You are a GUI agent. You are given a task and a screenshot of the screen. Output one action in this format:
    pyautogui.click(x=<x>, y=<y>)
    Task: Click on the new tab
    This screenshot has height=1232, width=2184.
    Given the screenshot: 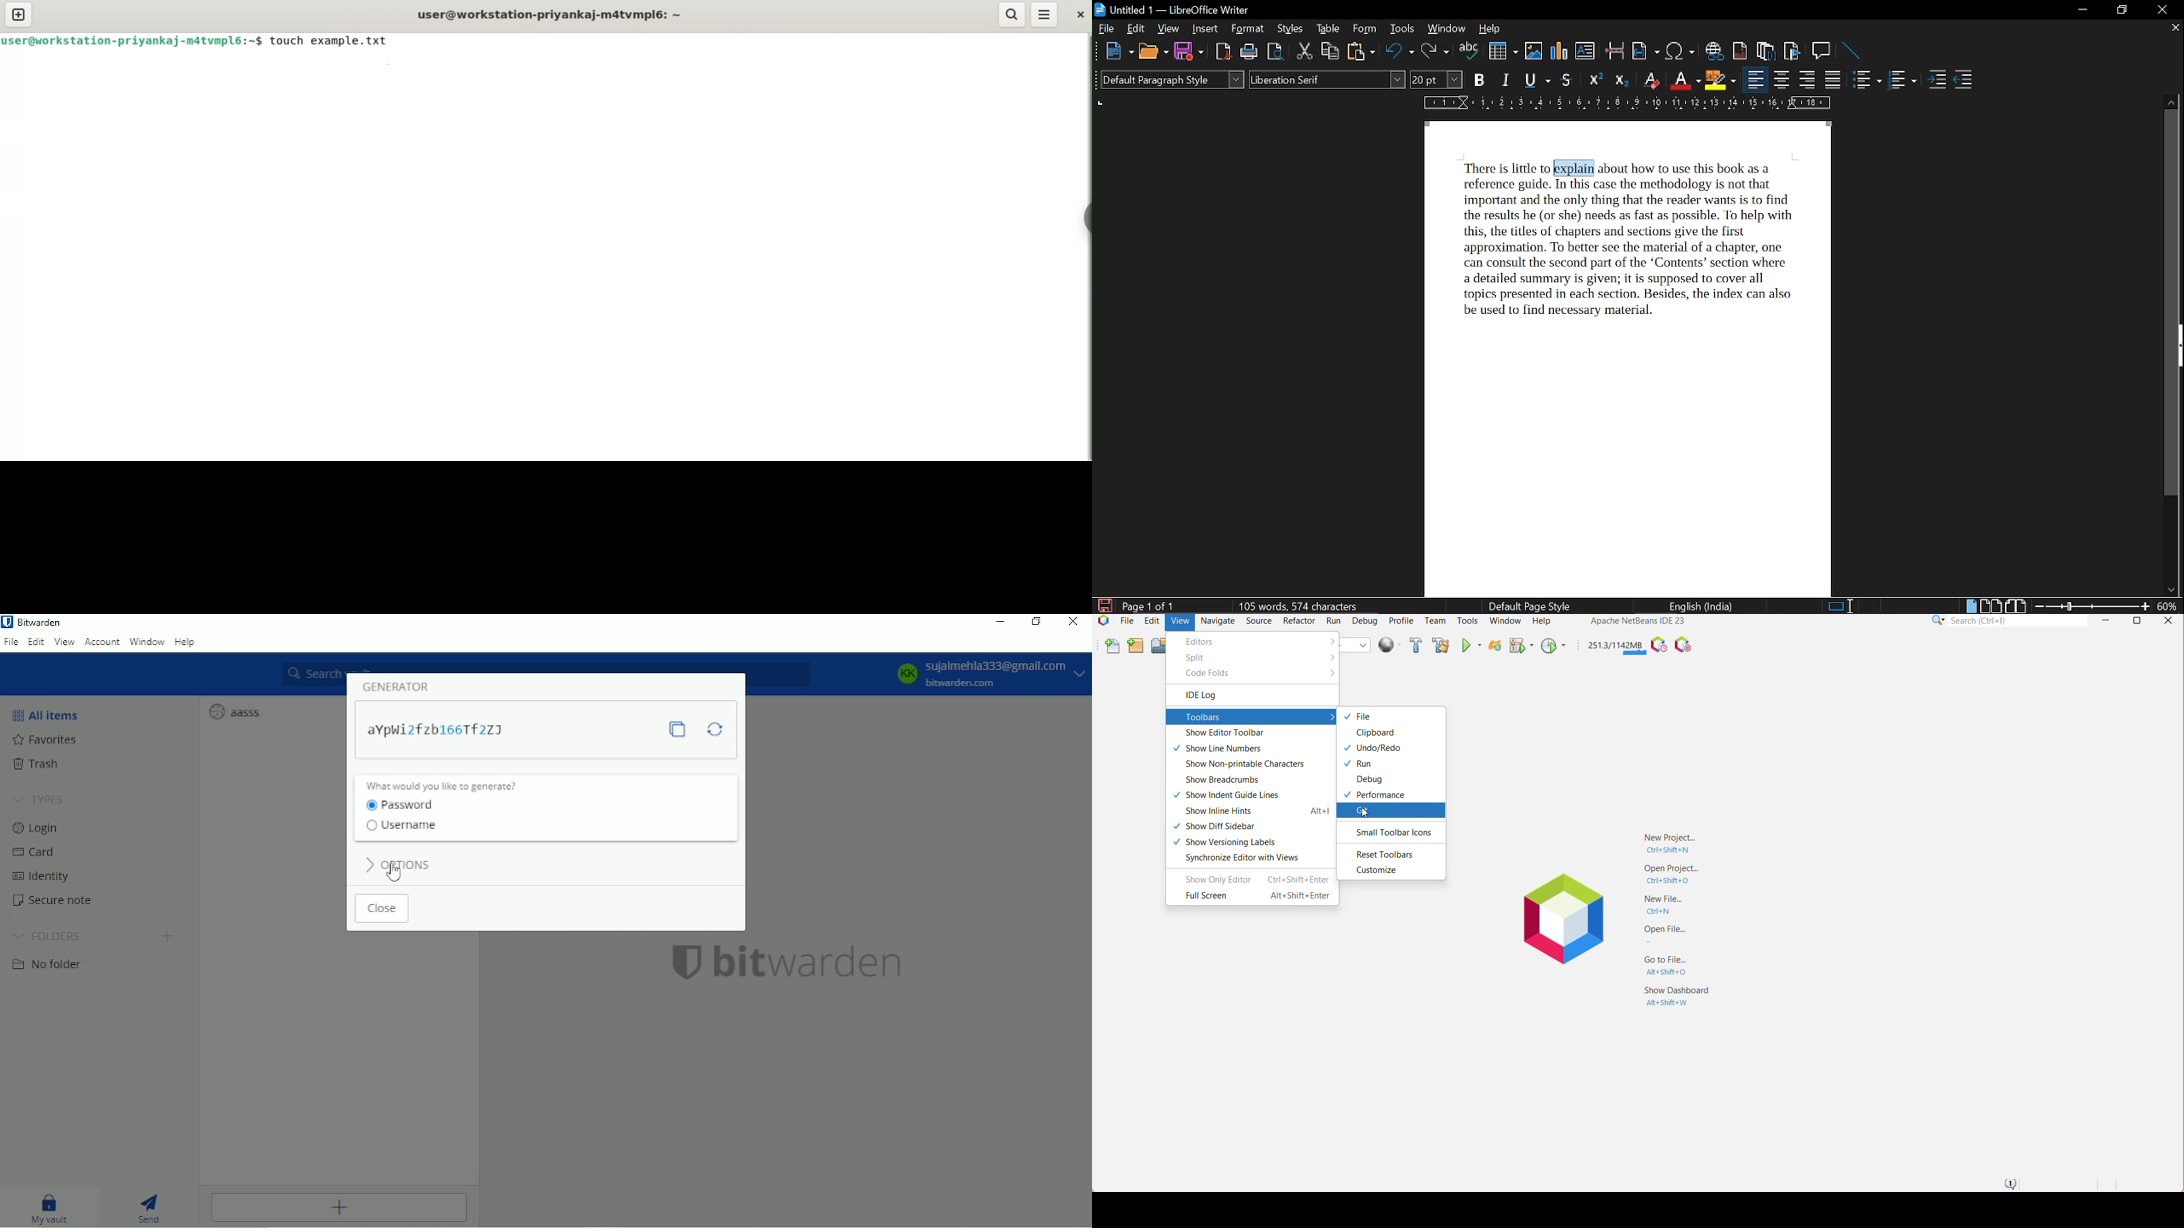 What is the action you would take?
    pyautogui.click(x=19, y=15)
    